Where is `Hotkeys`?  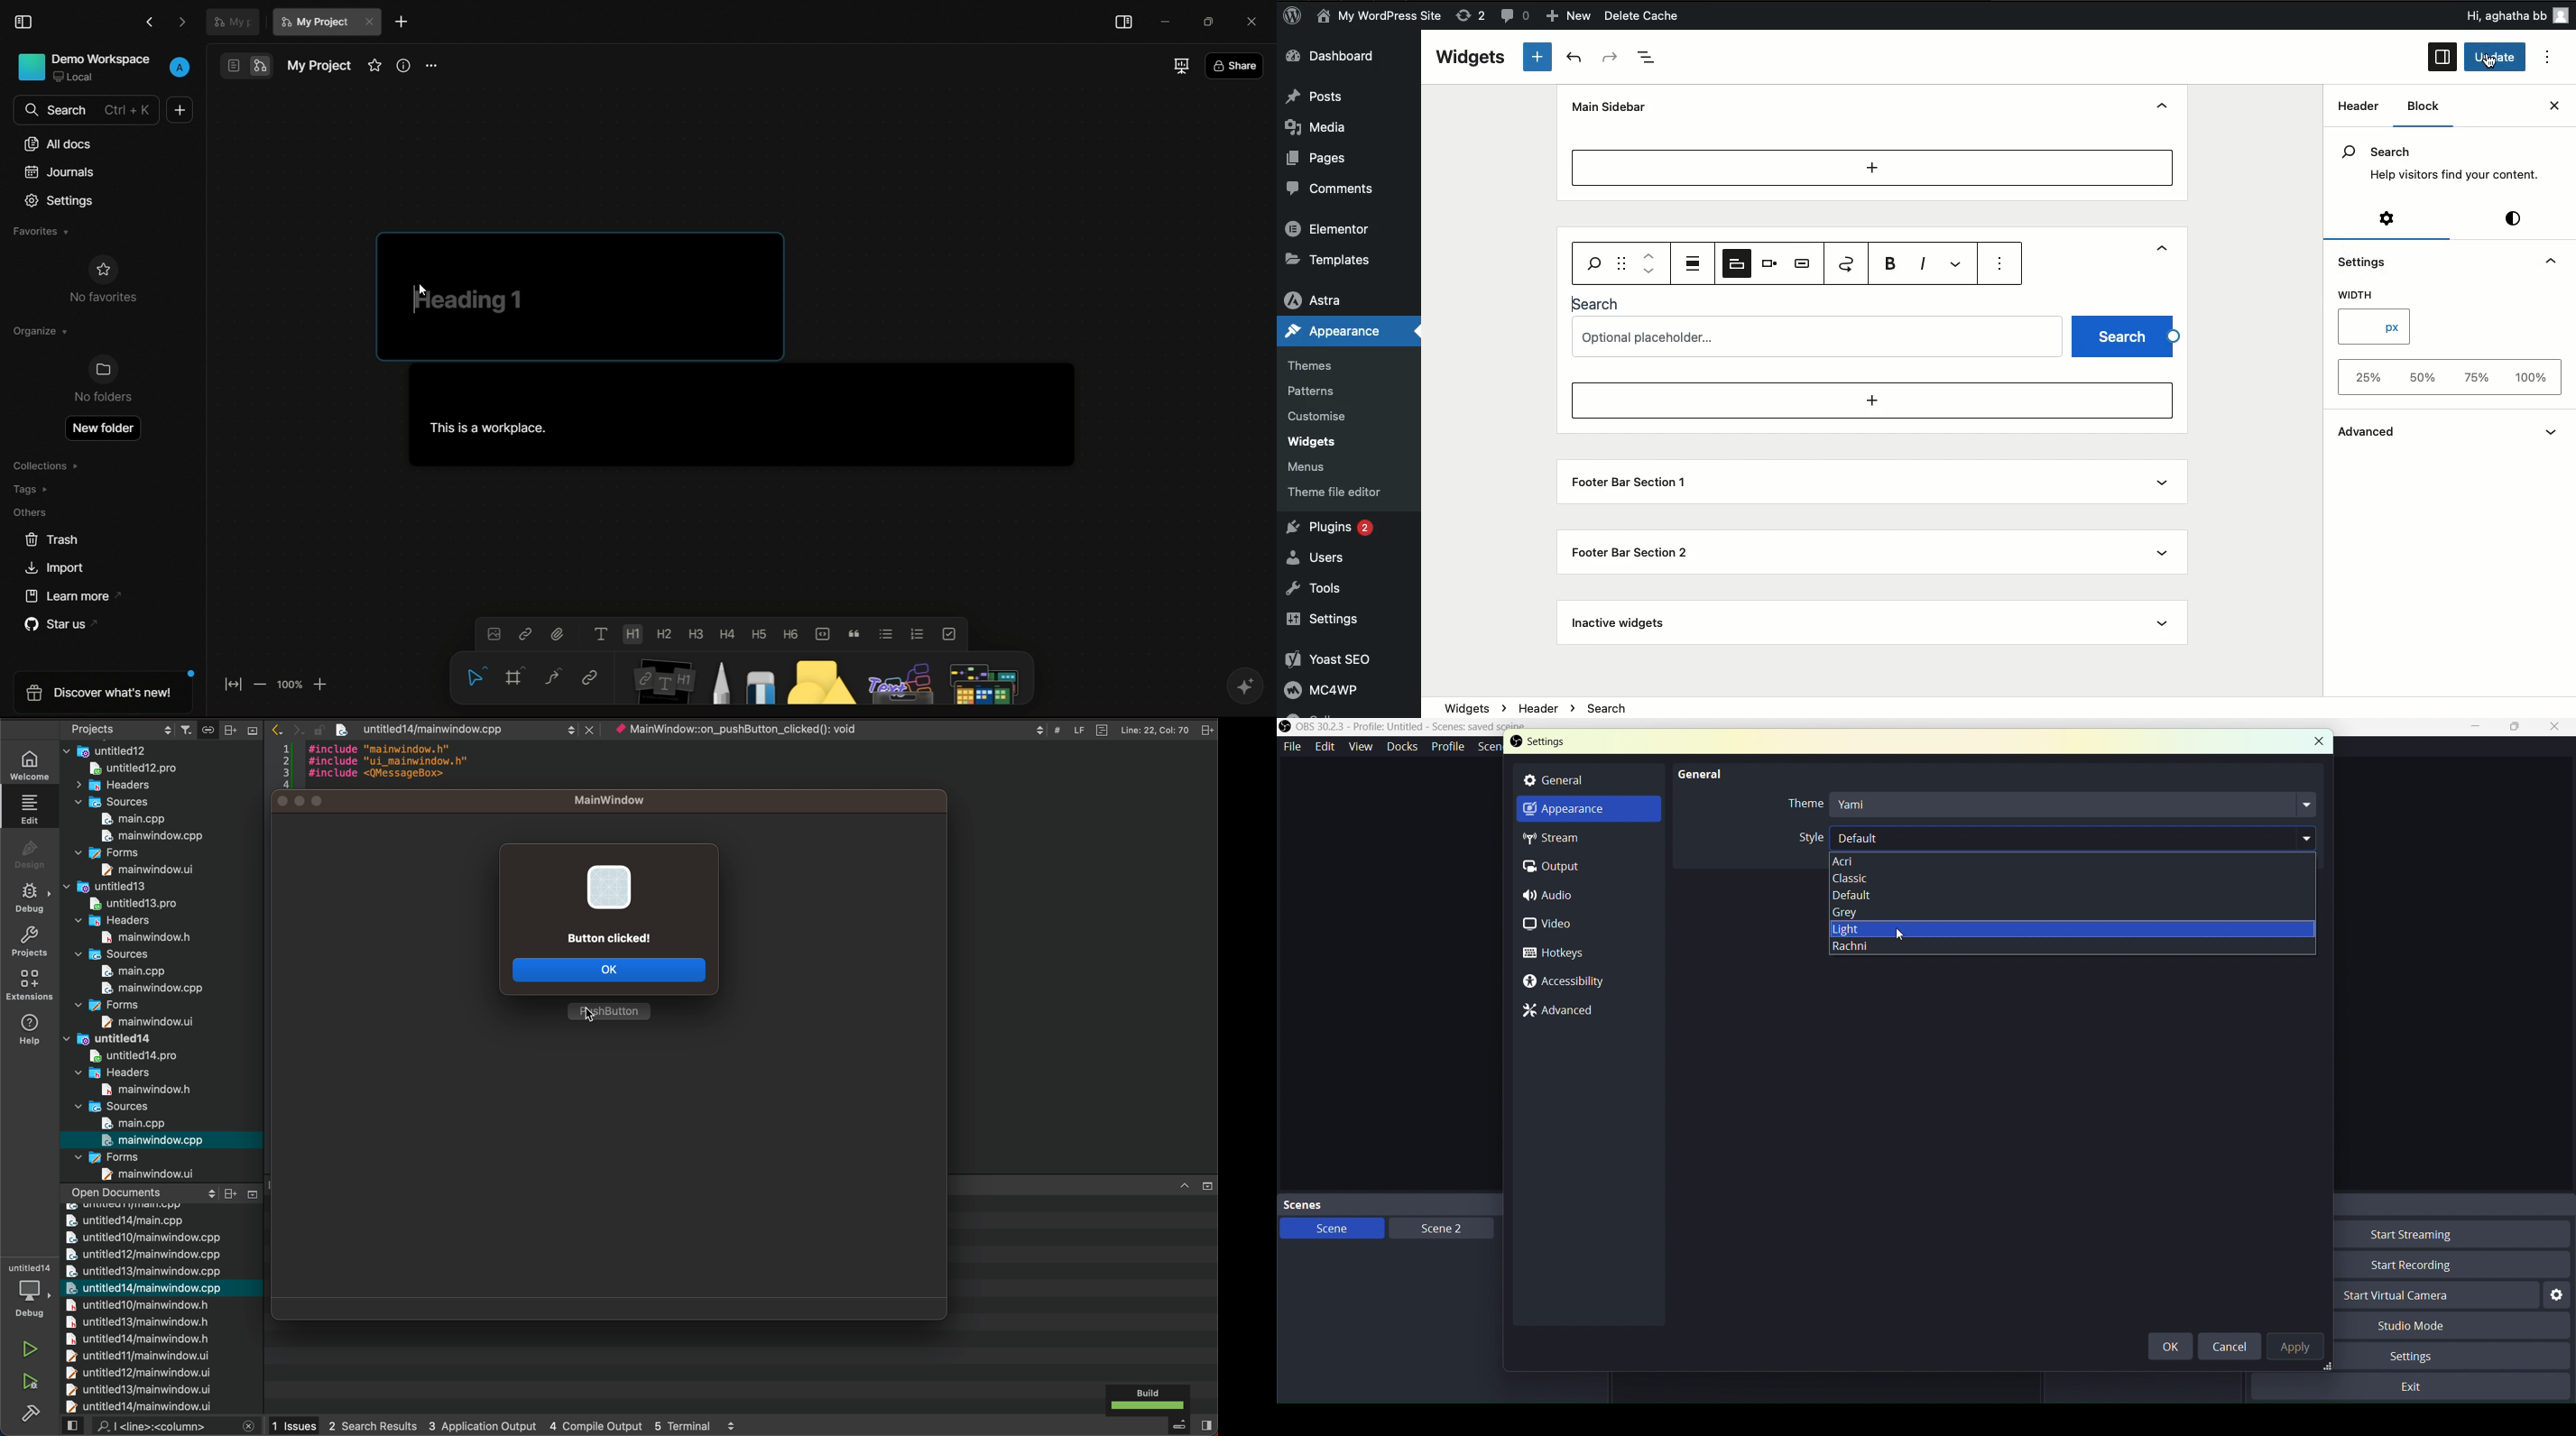 Hotkeys is located at coordinates (1556, 955).